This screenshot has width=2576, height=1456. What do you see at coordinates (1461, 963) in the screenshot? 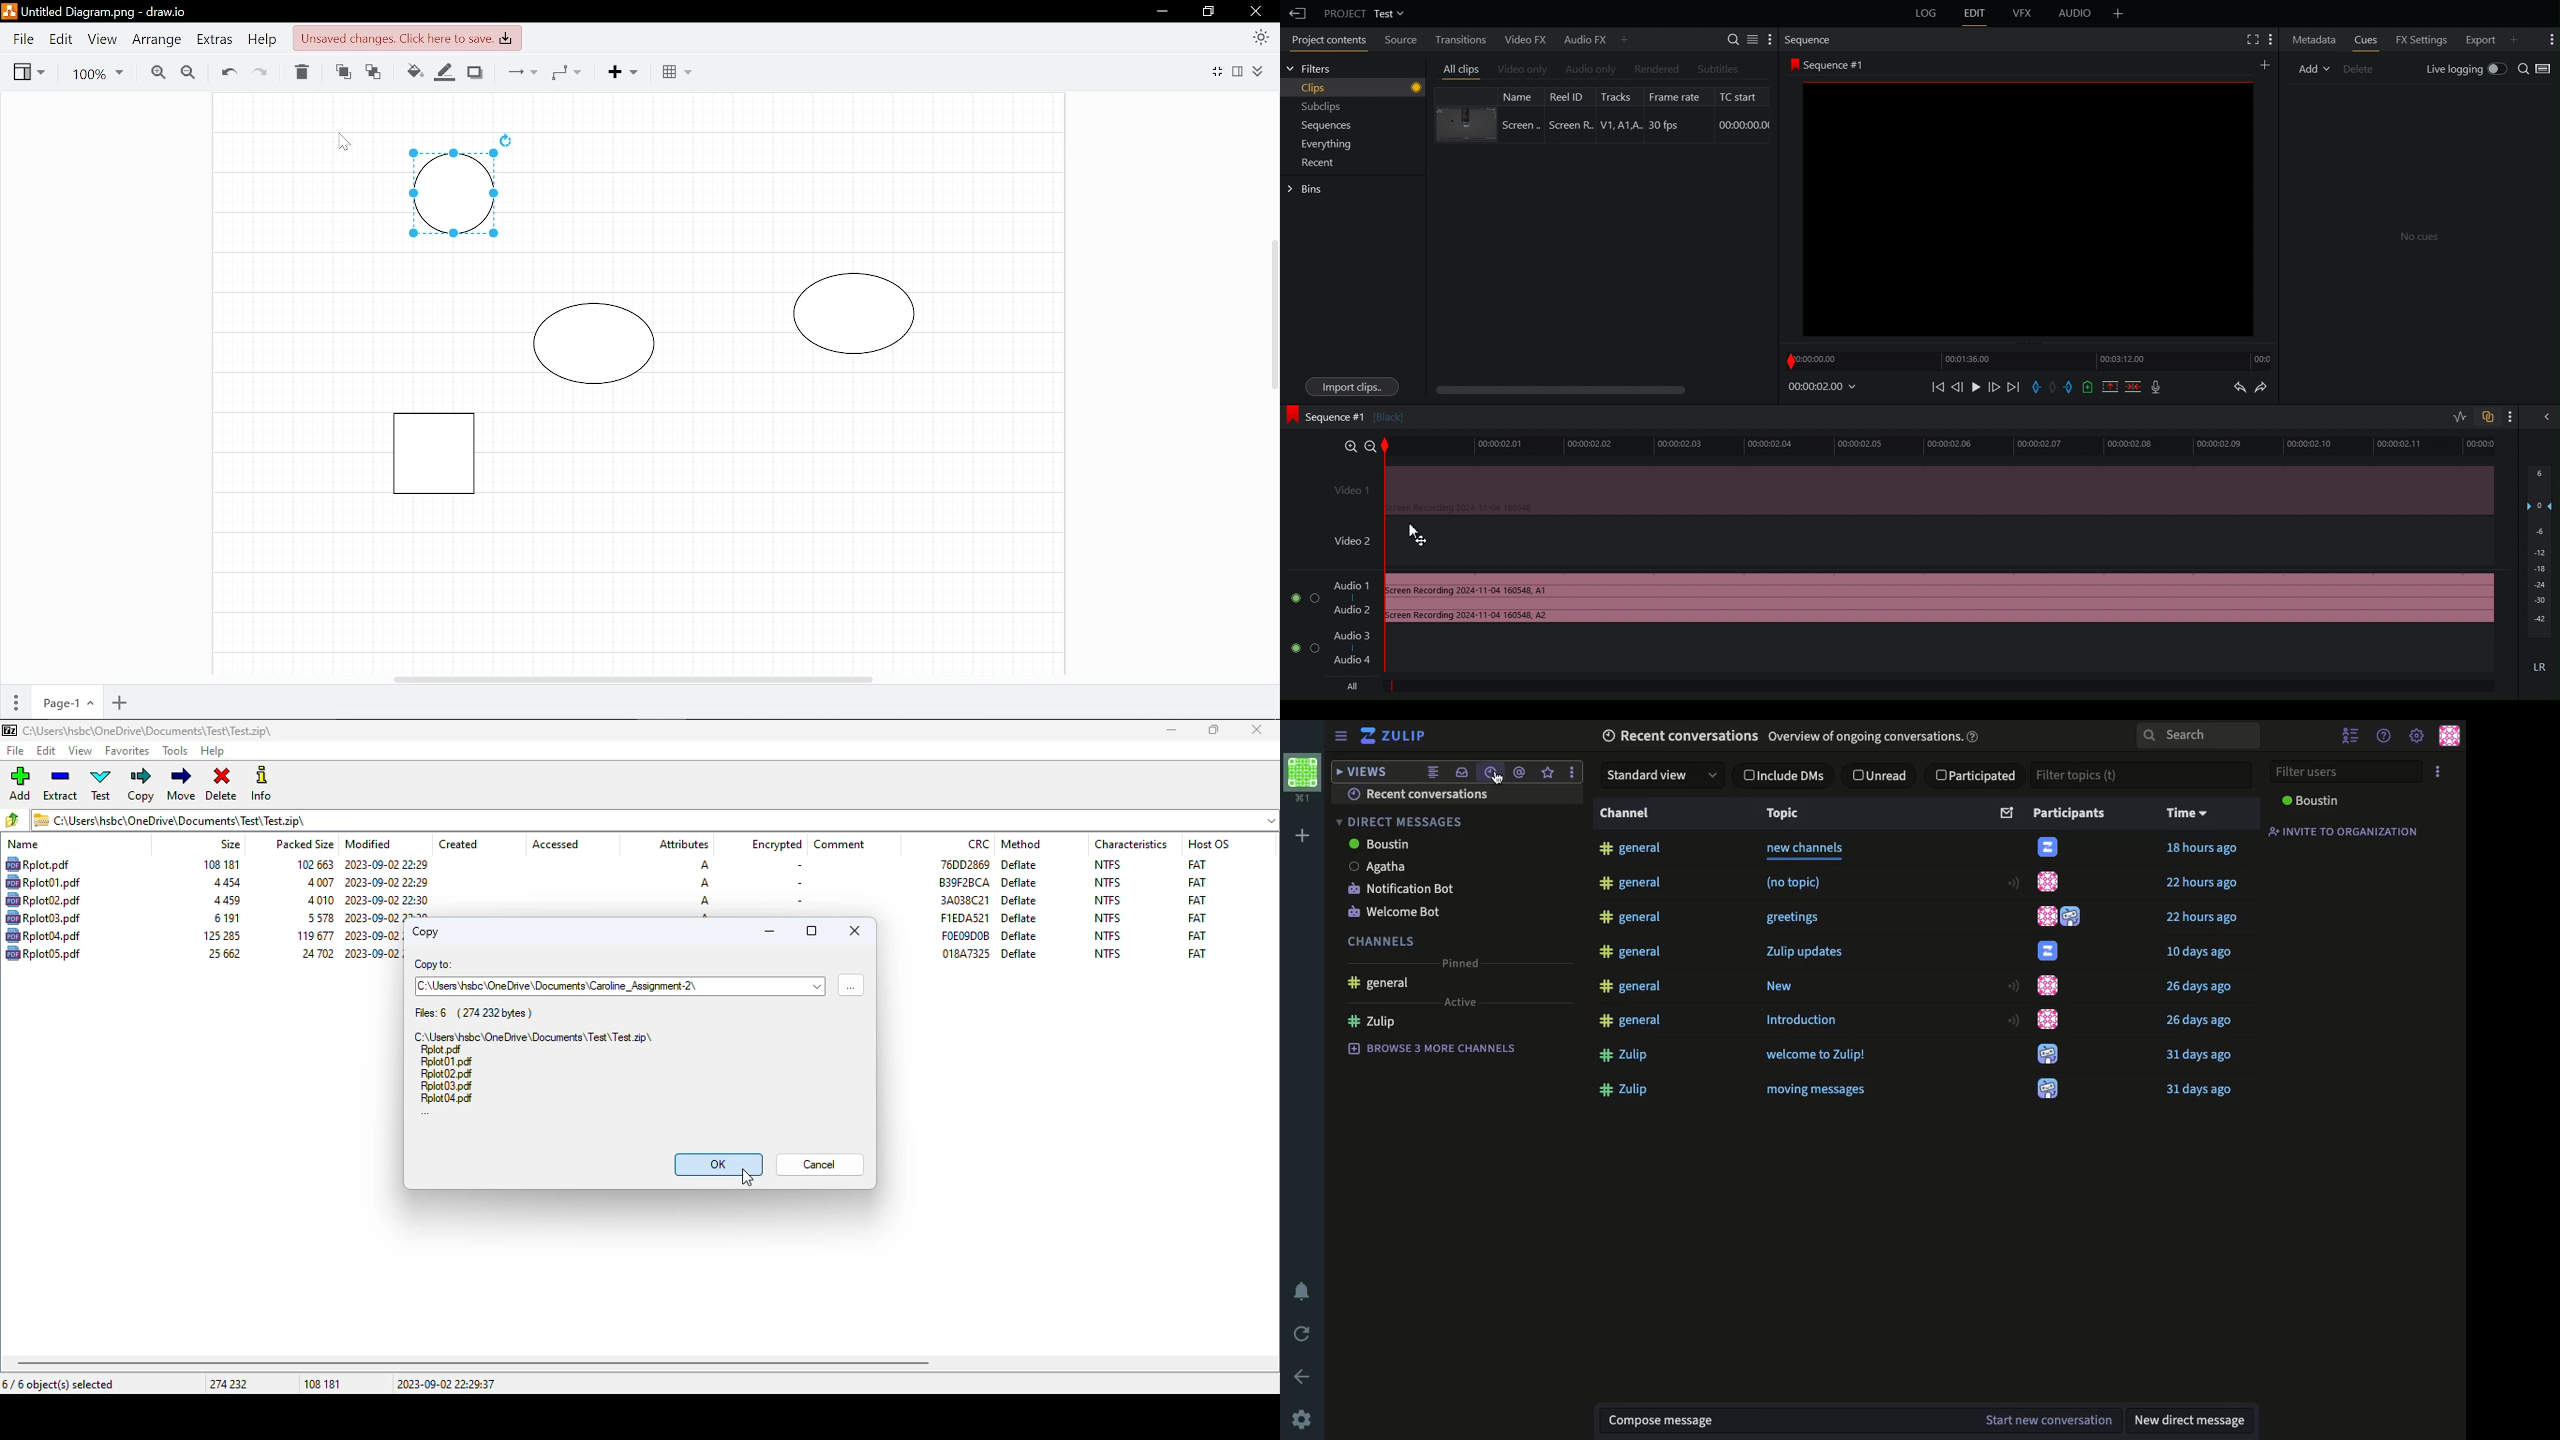
I see `pinned` at bounding box center [1461, 963].